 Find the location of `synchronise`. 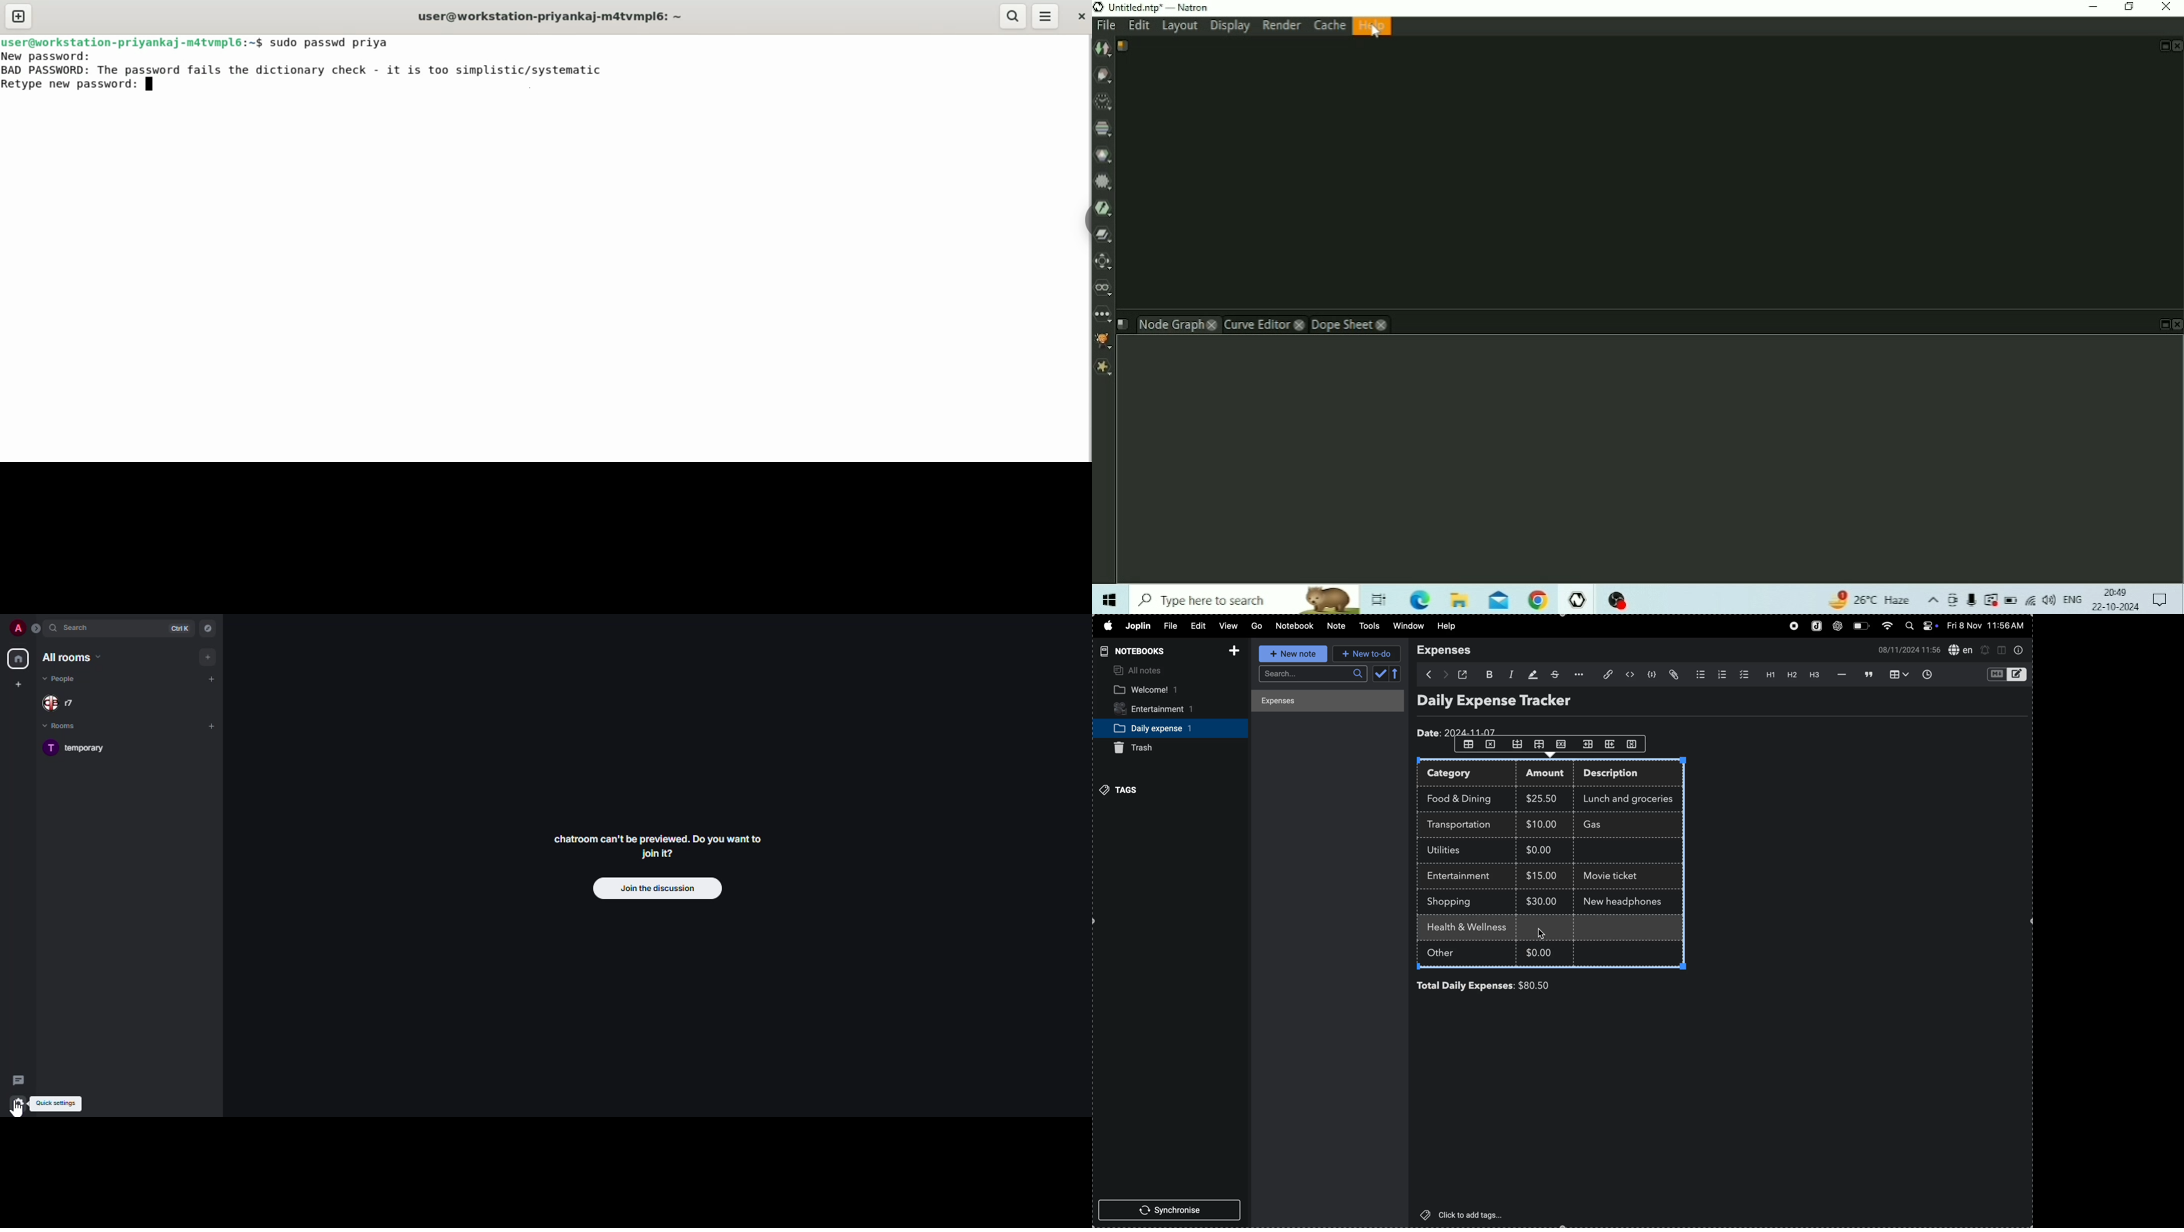

synchronise is located at coordinates (1173, 1211).